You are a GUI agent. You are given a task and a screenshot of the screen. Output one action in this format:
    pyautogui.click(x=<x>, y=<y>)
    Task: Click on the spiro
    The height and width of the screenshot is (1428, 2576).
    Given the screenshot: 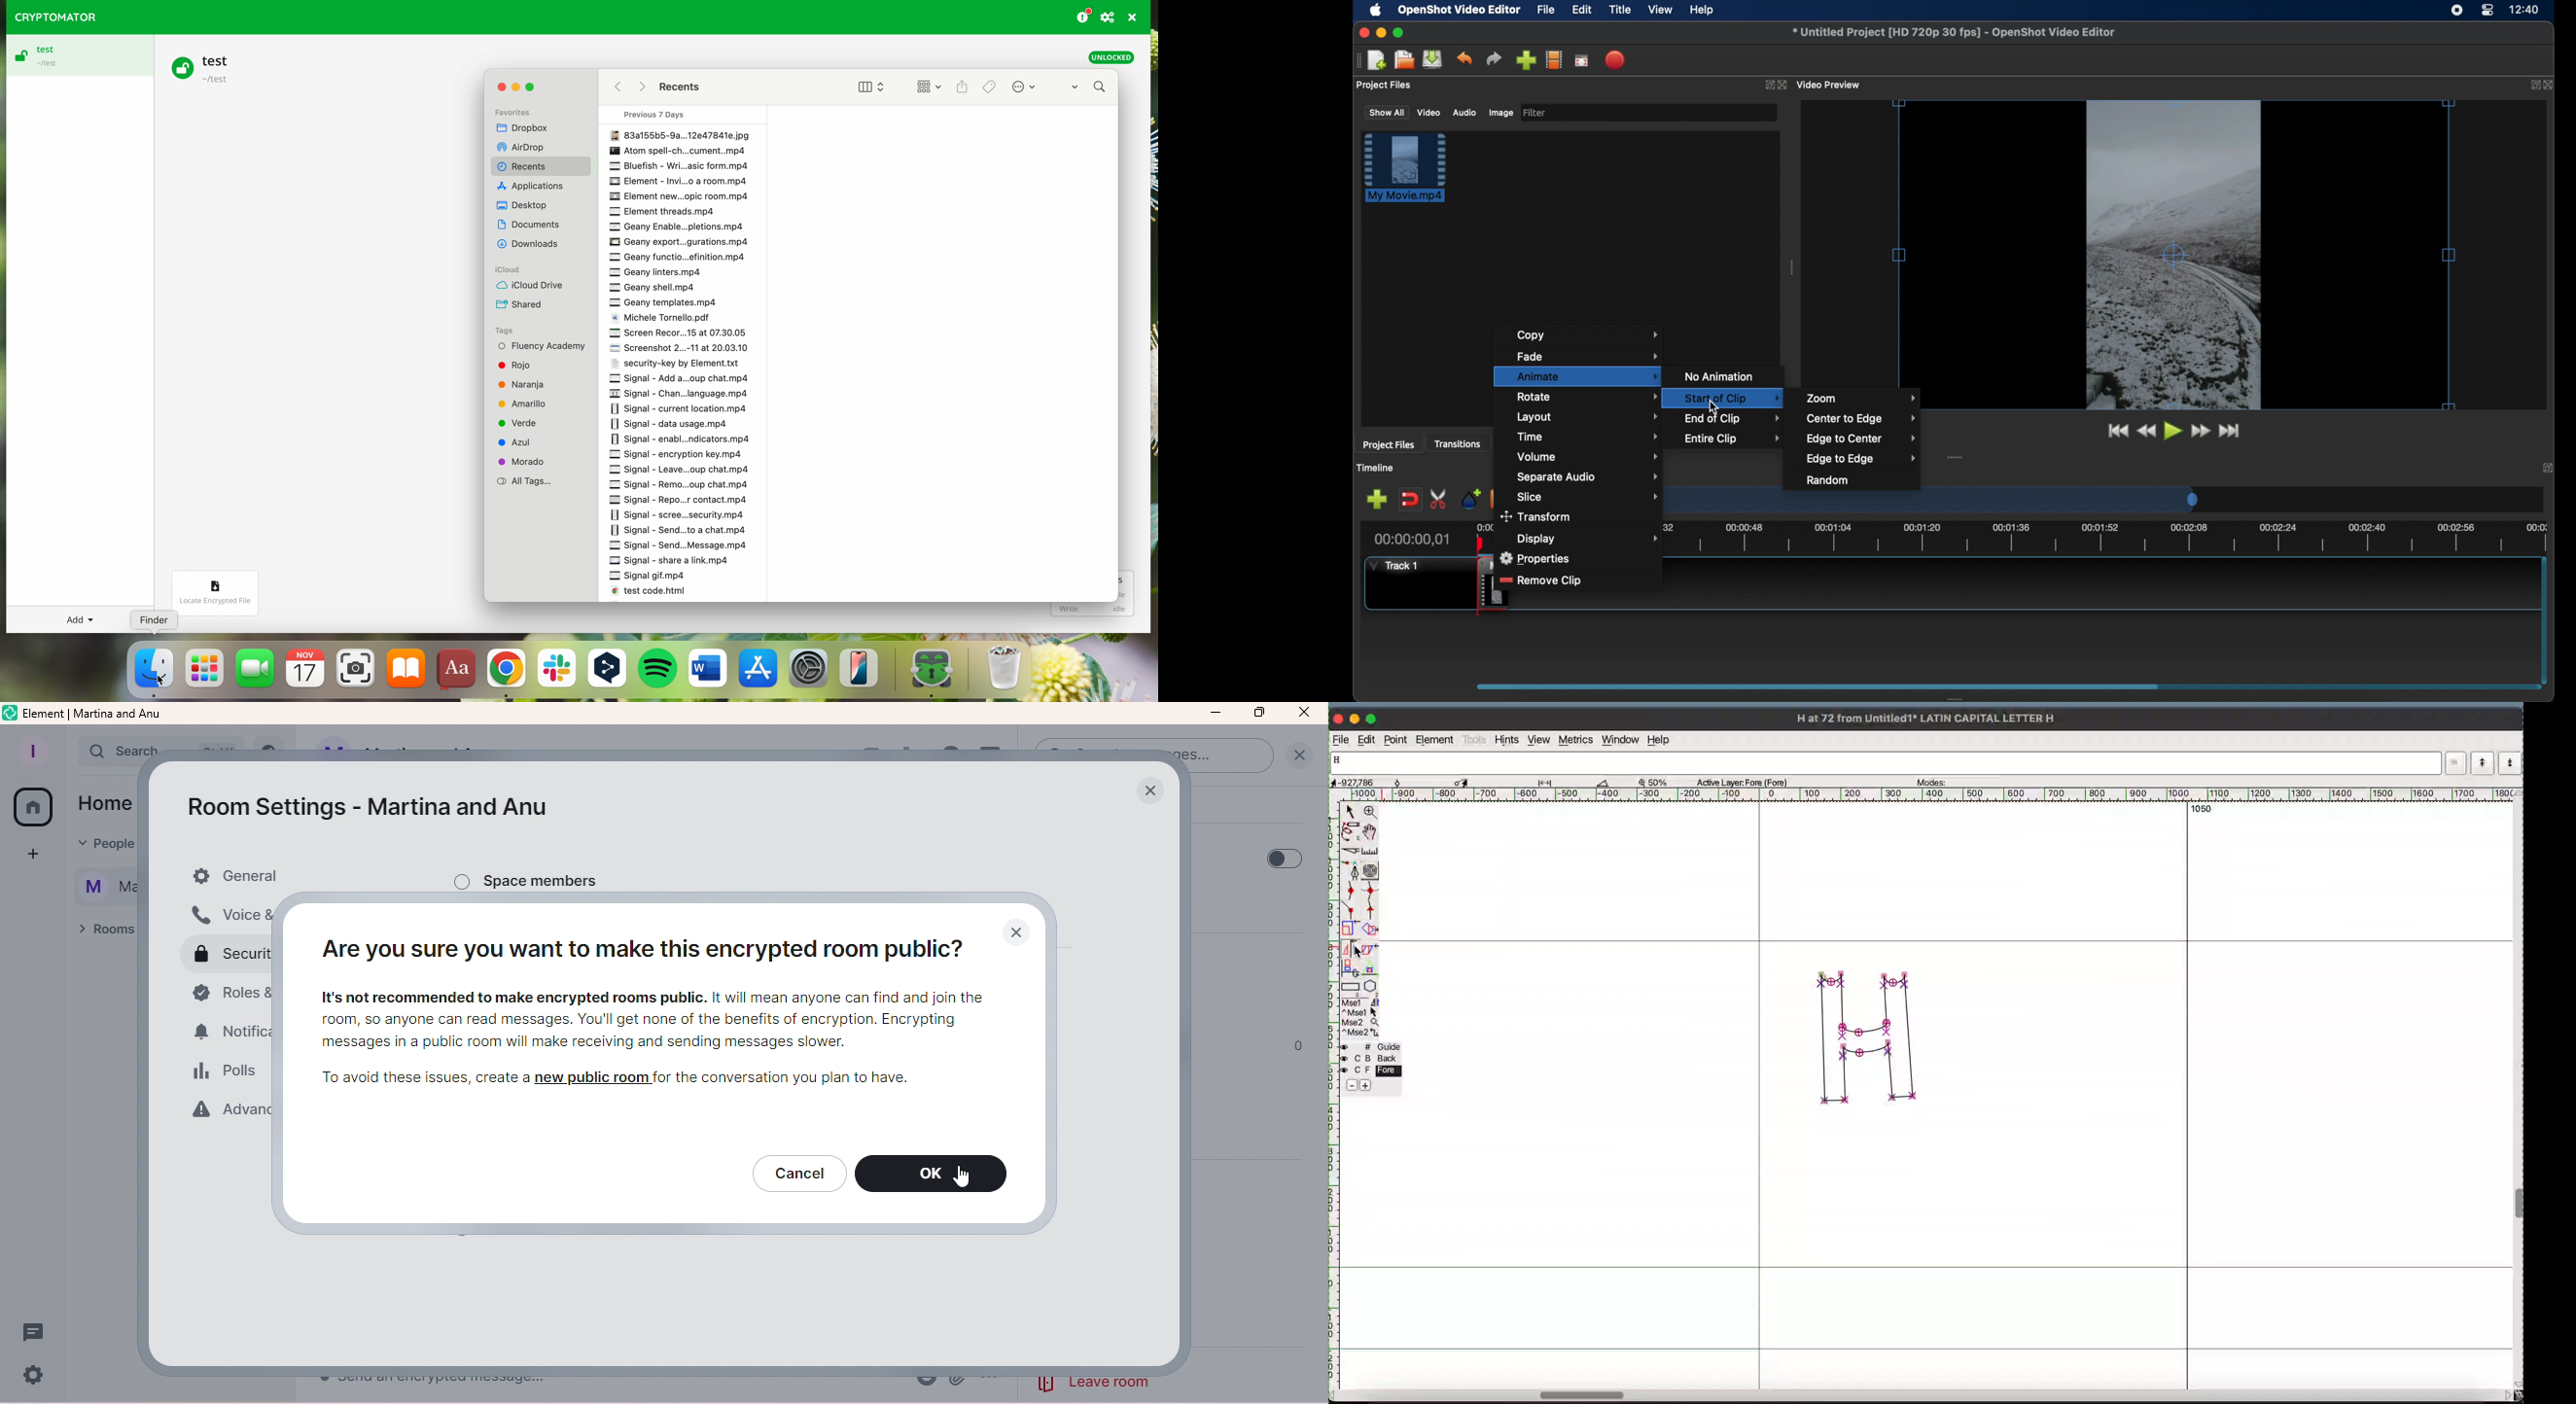 What is the action you would take?
    pyautogui.click(x=1370, y=868)
    